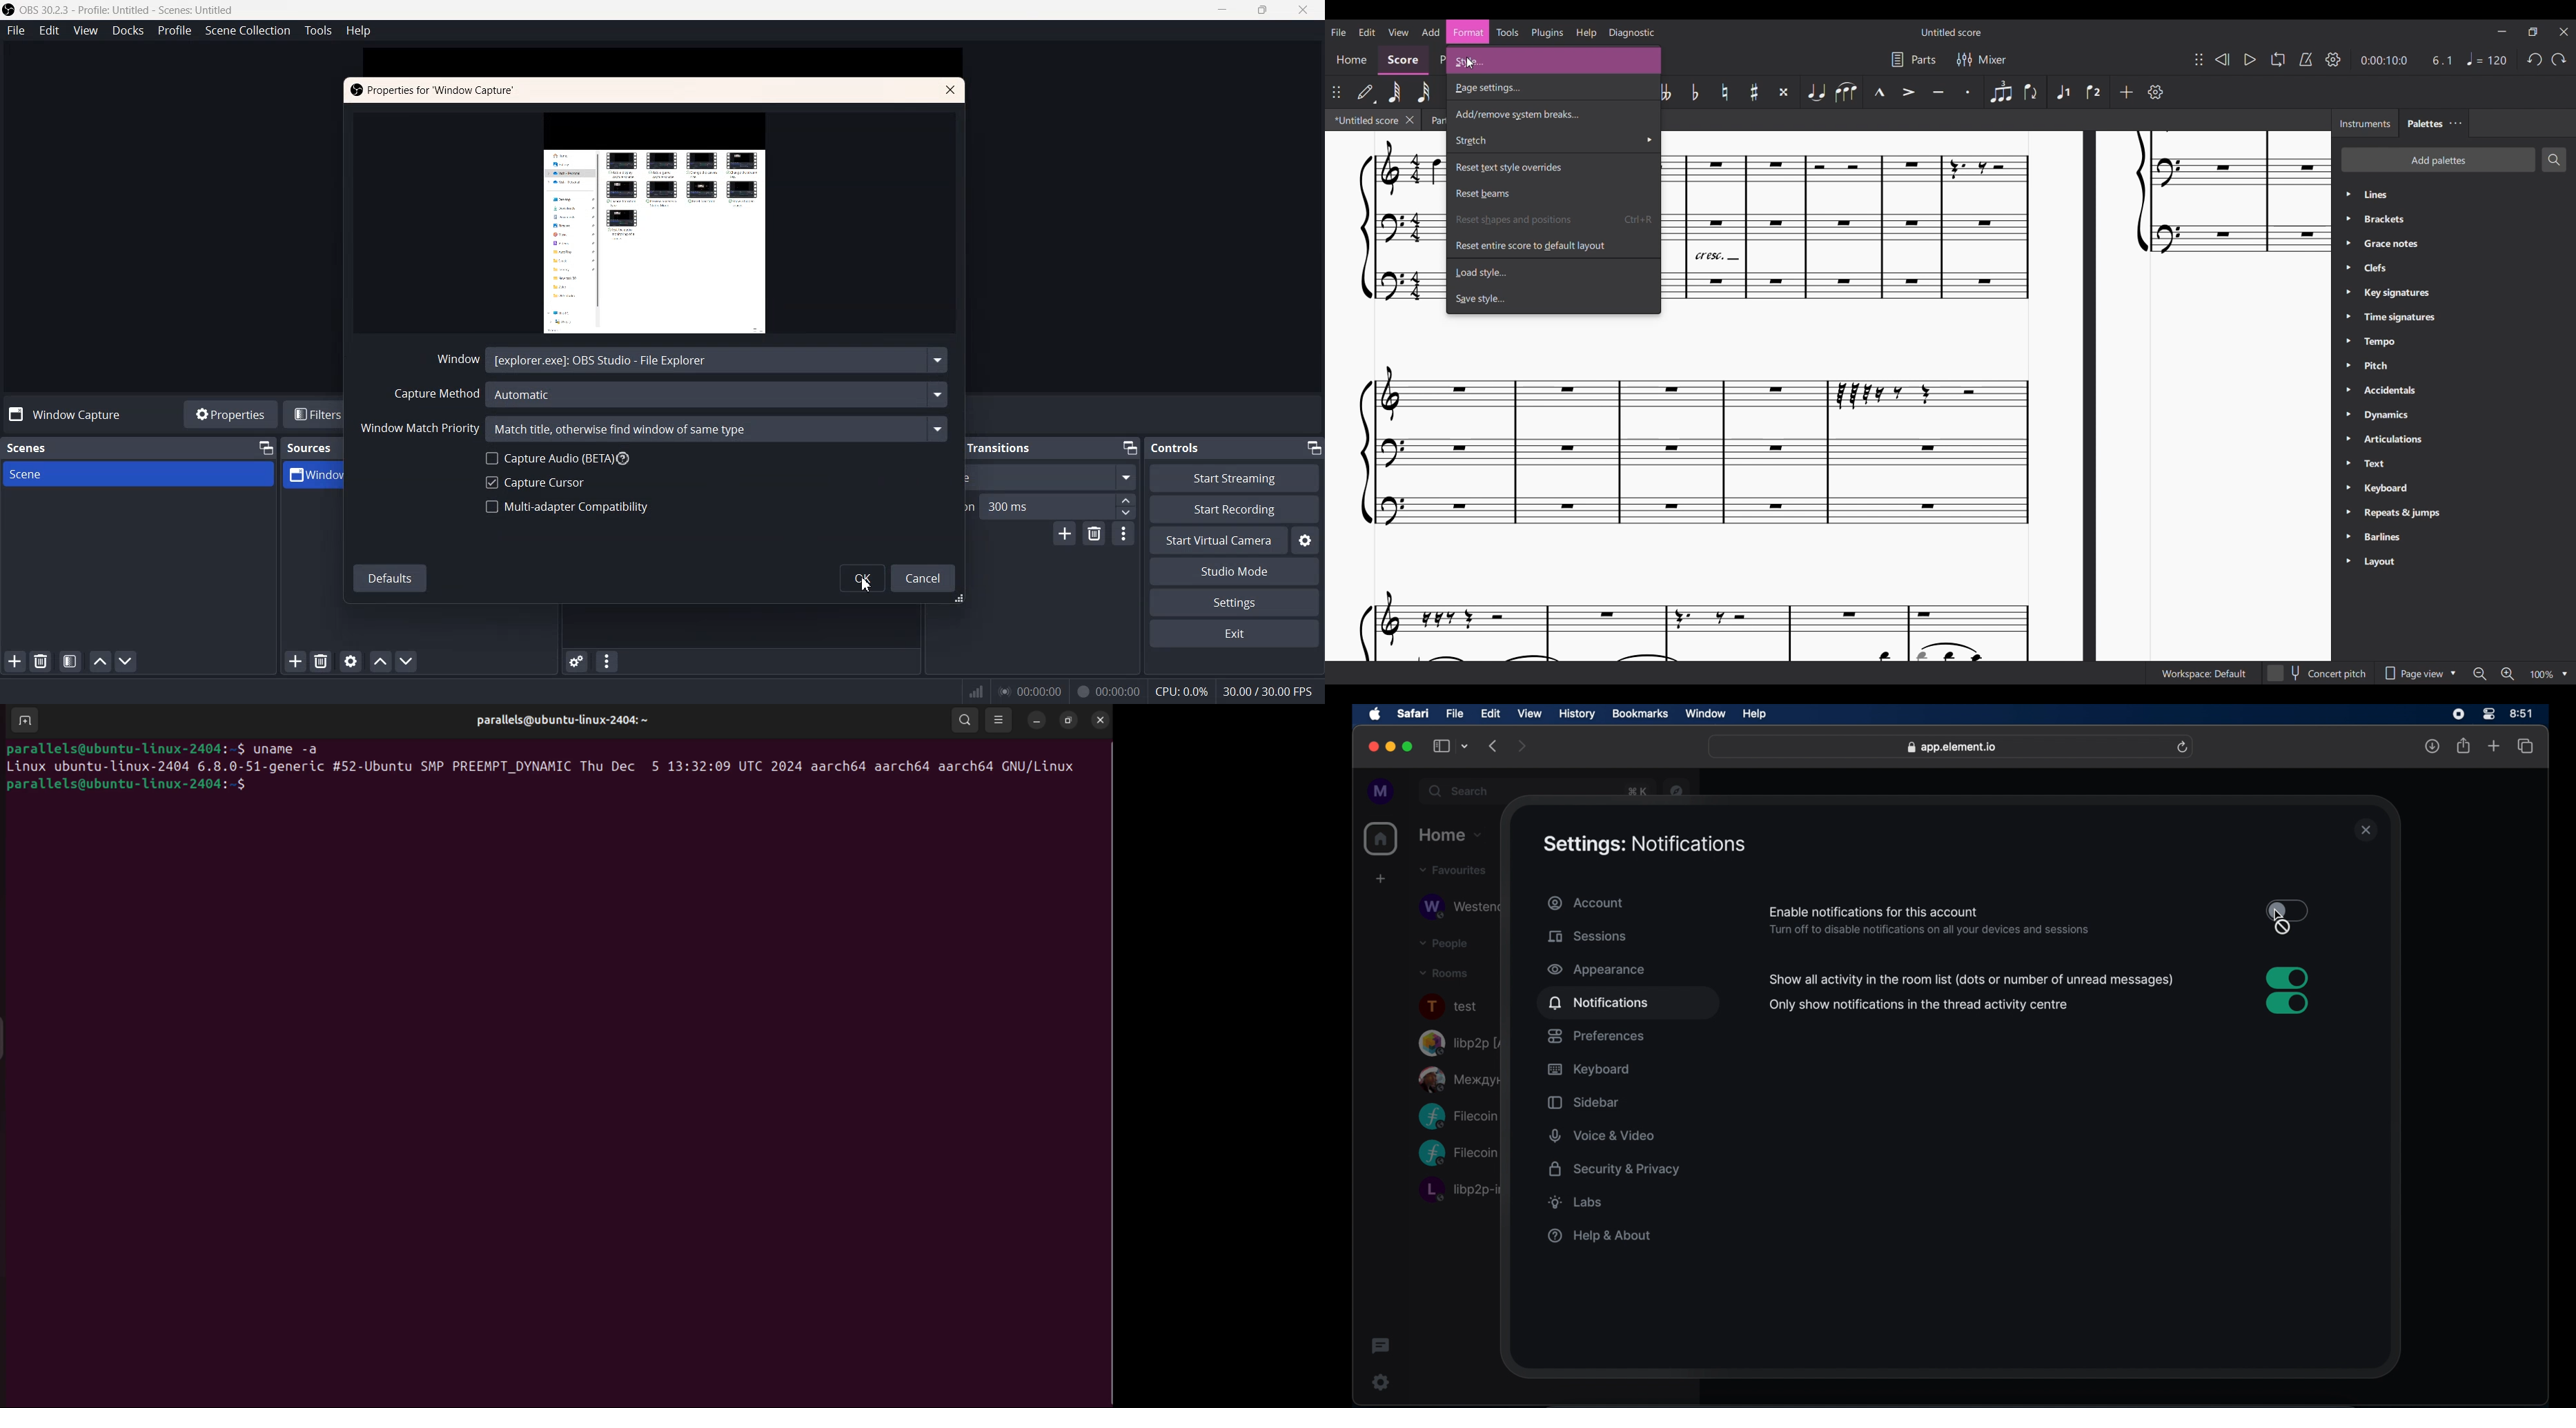  What do you see at coordinates (867, 583) in the screenshot?
I see `Cursor` at bounding box center [867, 583].